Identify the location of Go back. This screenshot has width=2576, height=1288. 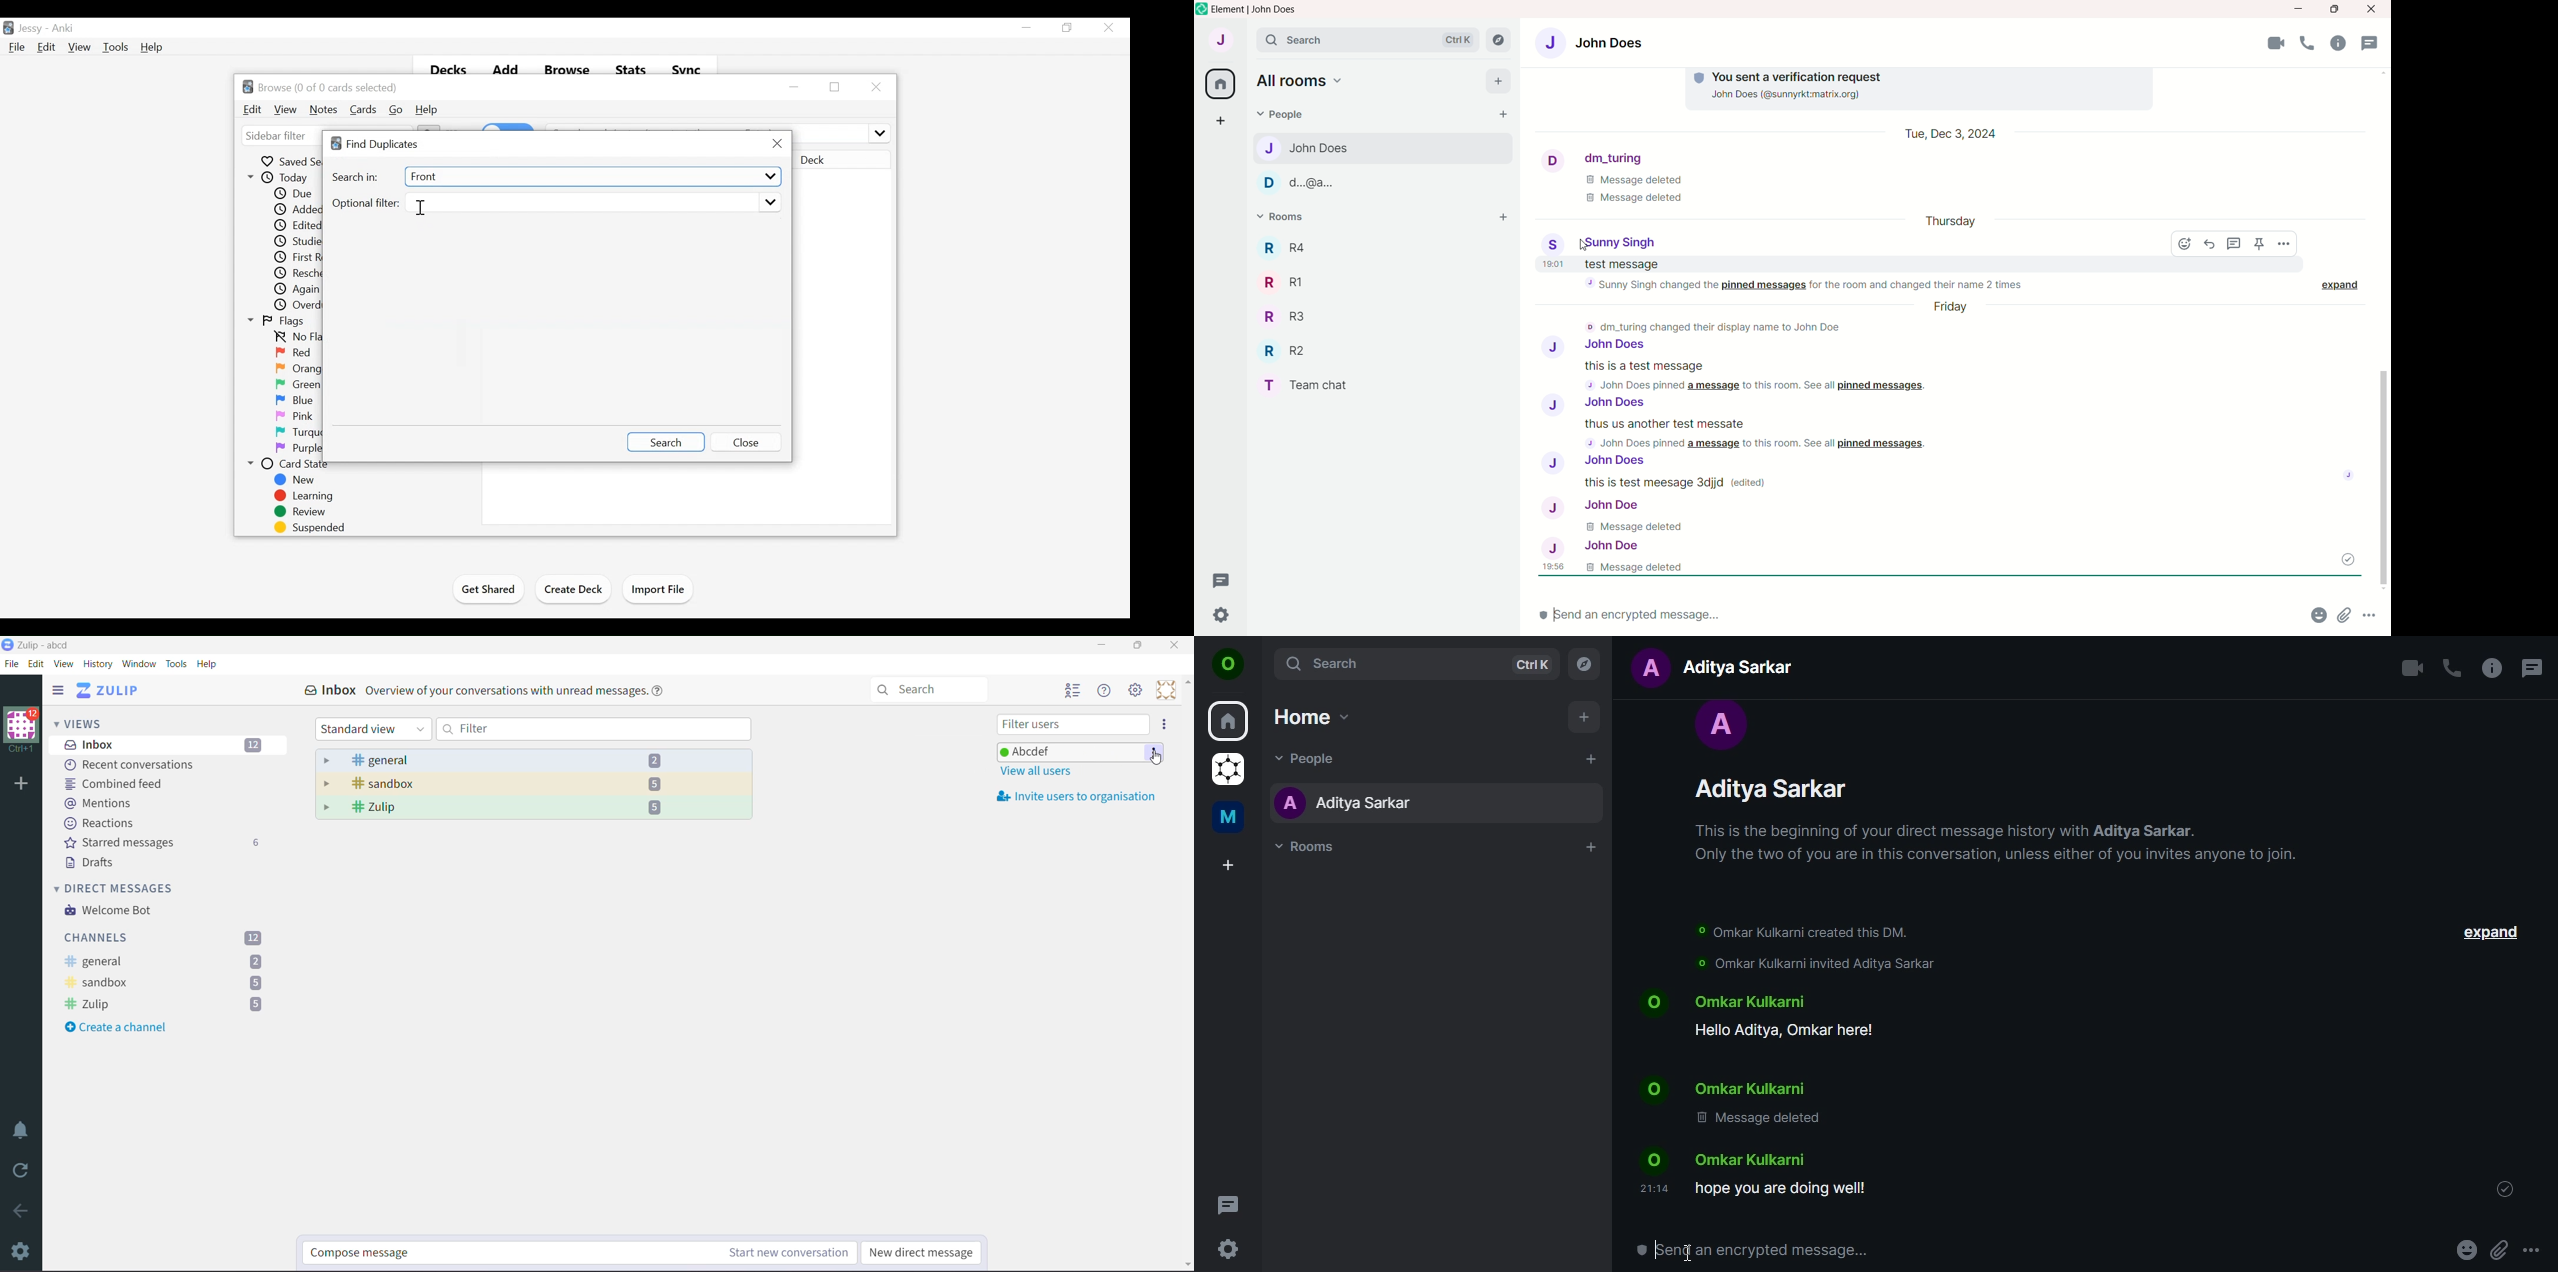
(22, 1212).